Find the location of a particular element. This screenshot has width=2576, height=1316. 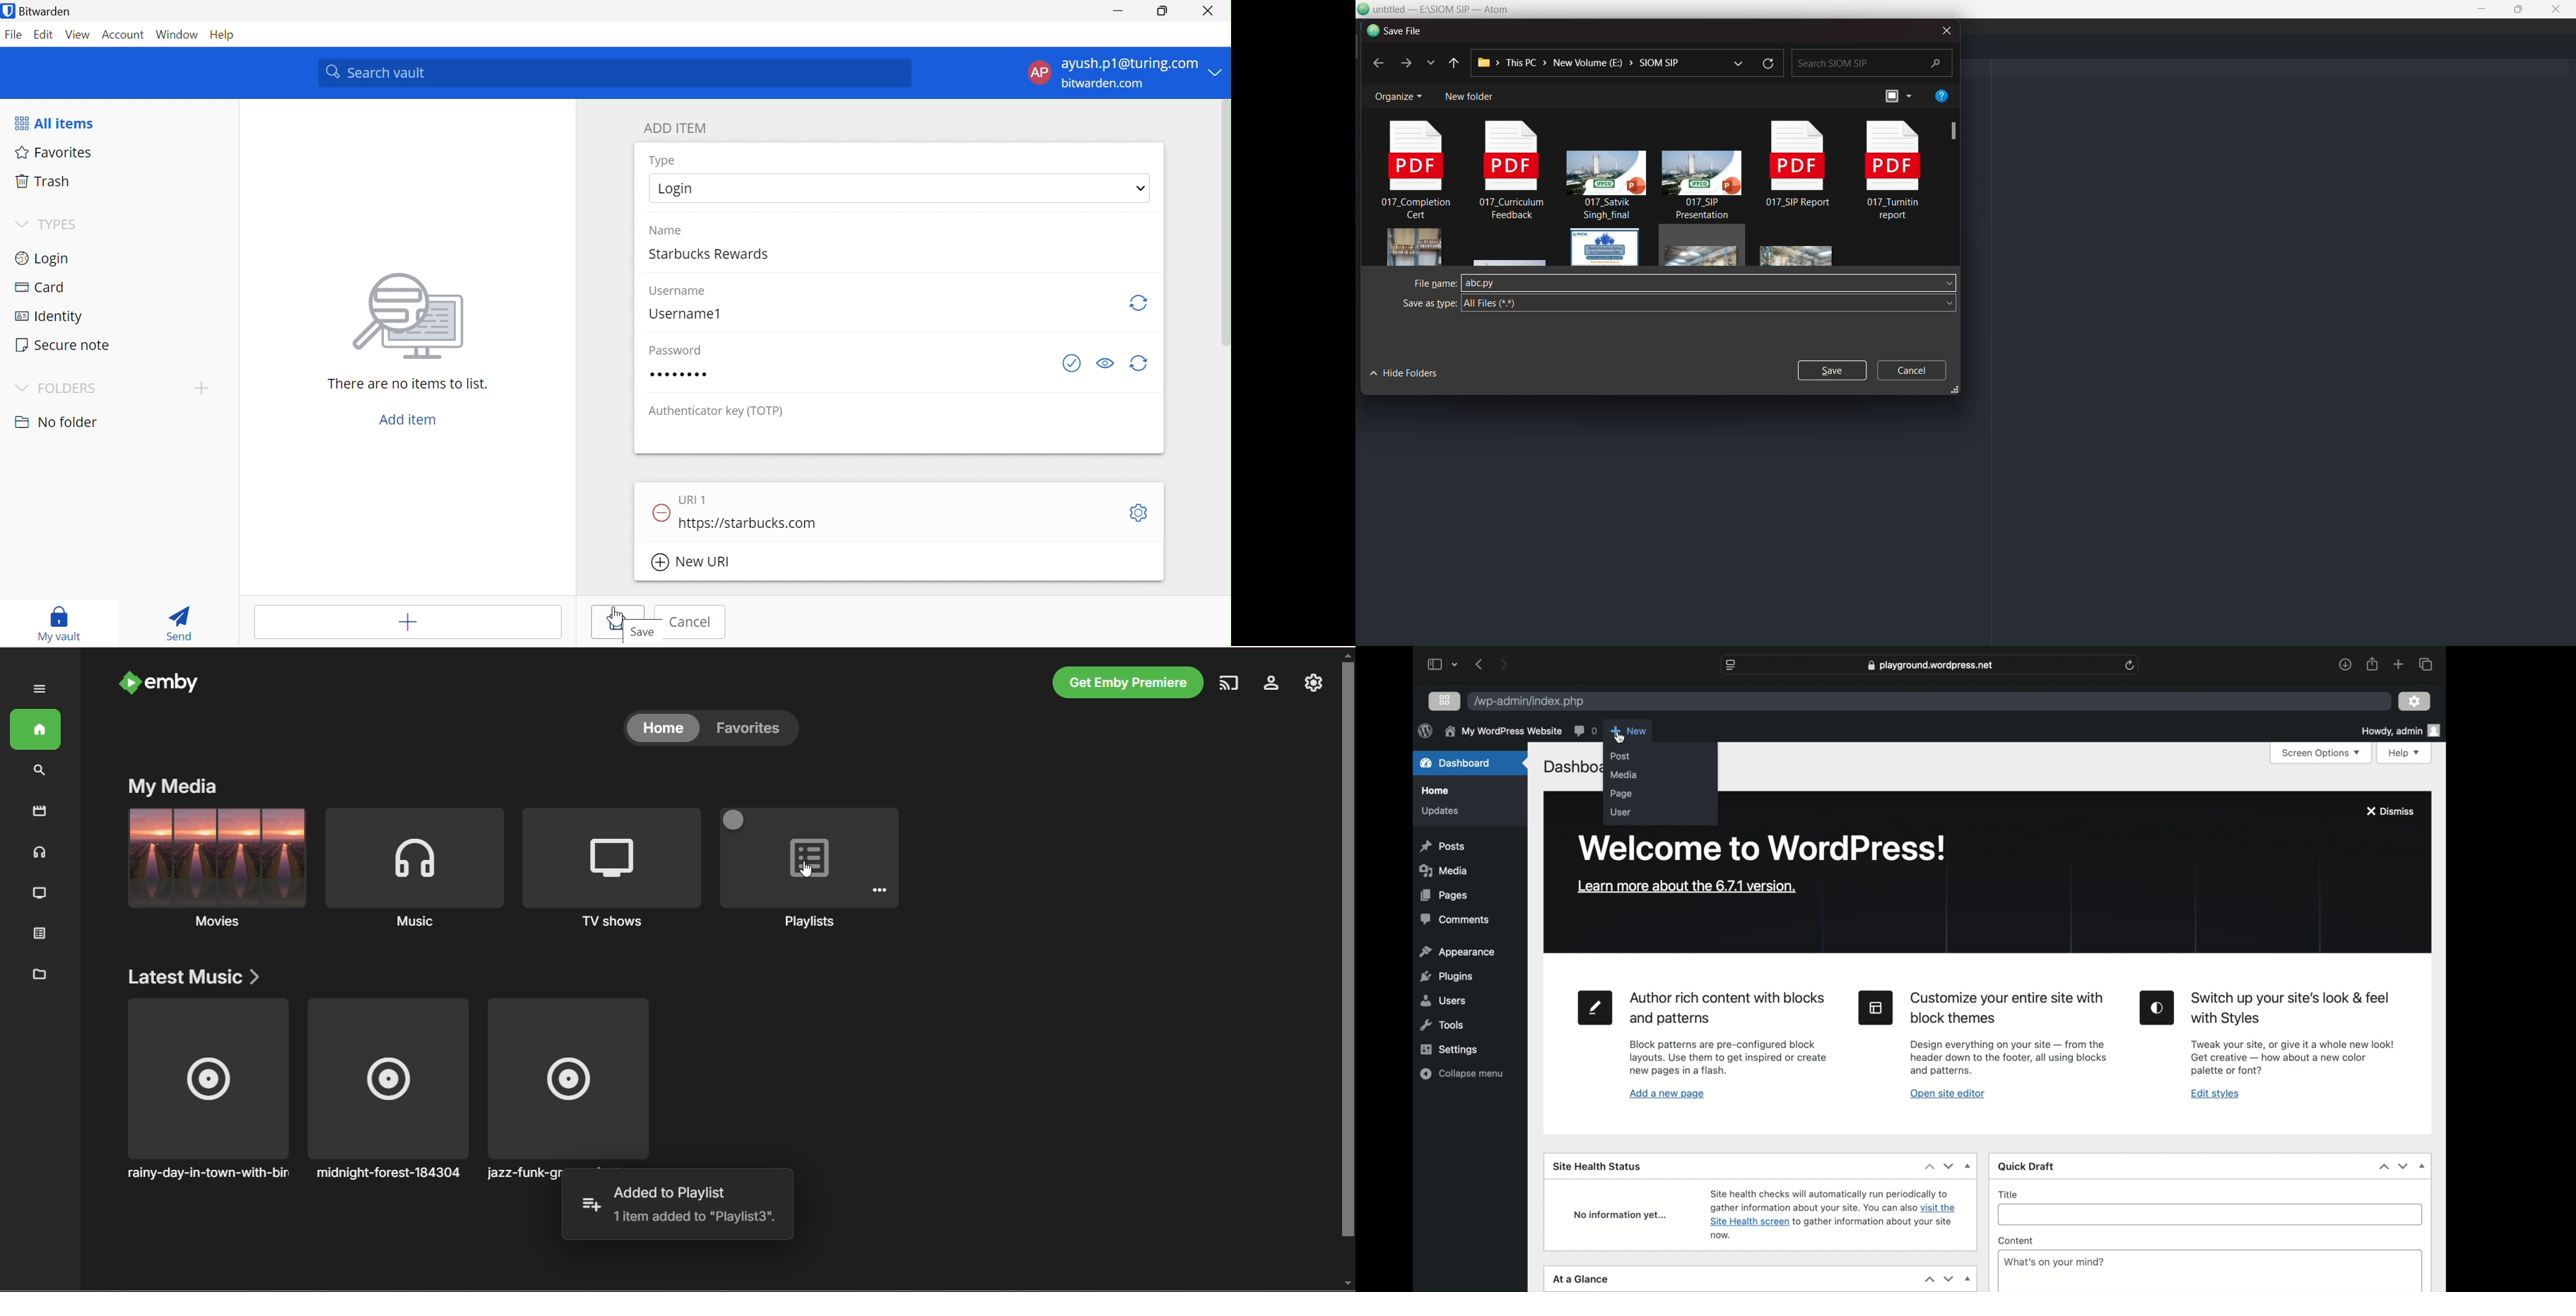

Card is located at coordinates (41, 287).